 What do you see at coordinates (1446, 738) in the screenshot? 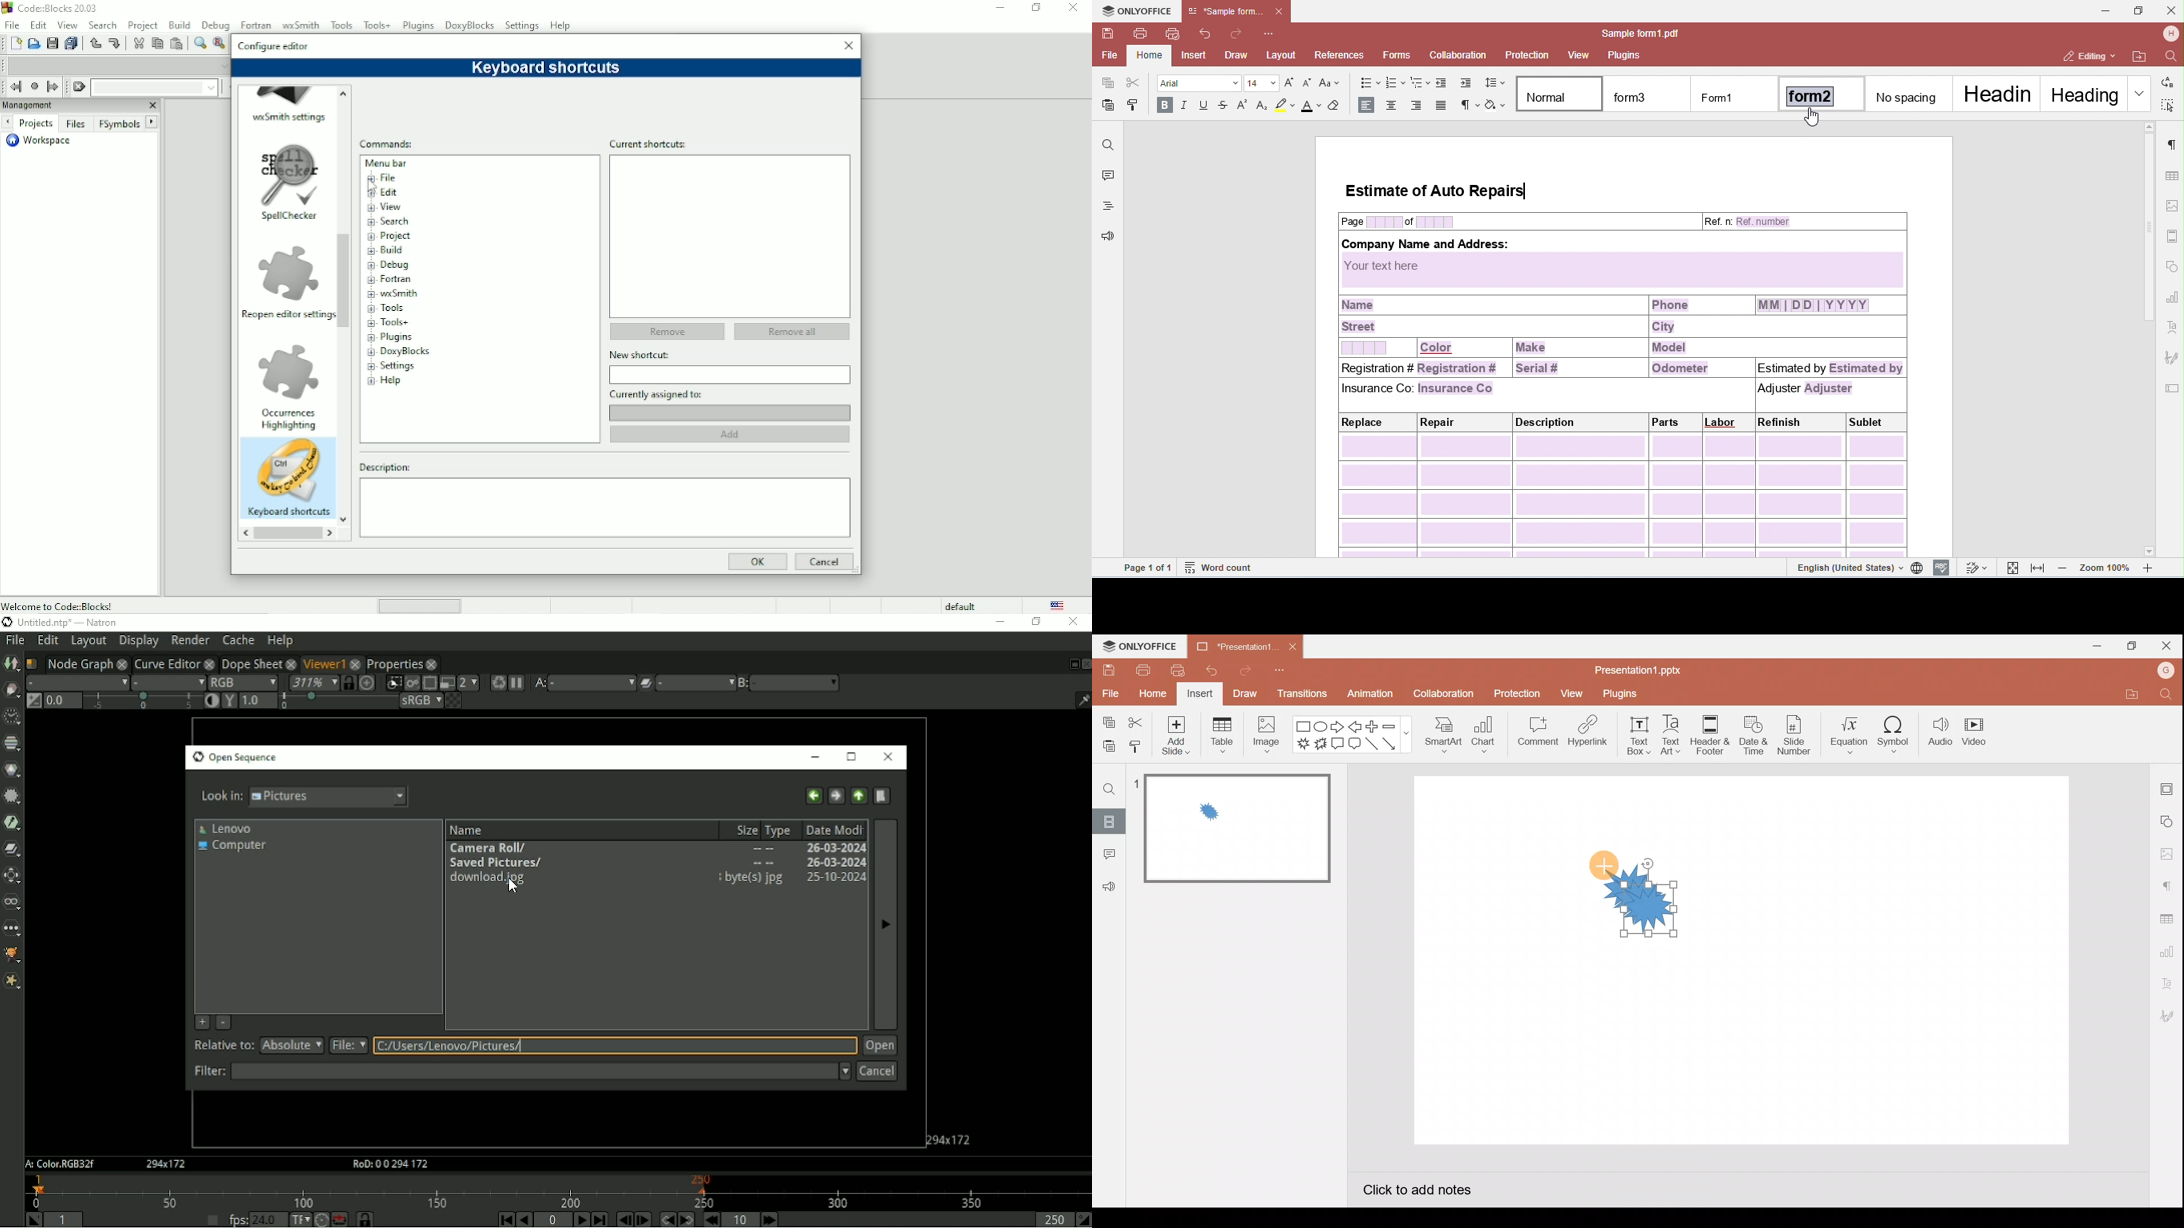
I see `Smart Art` at bounding box center [1446, 738].